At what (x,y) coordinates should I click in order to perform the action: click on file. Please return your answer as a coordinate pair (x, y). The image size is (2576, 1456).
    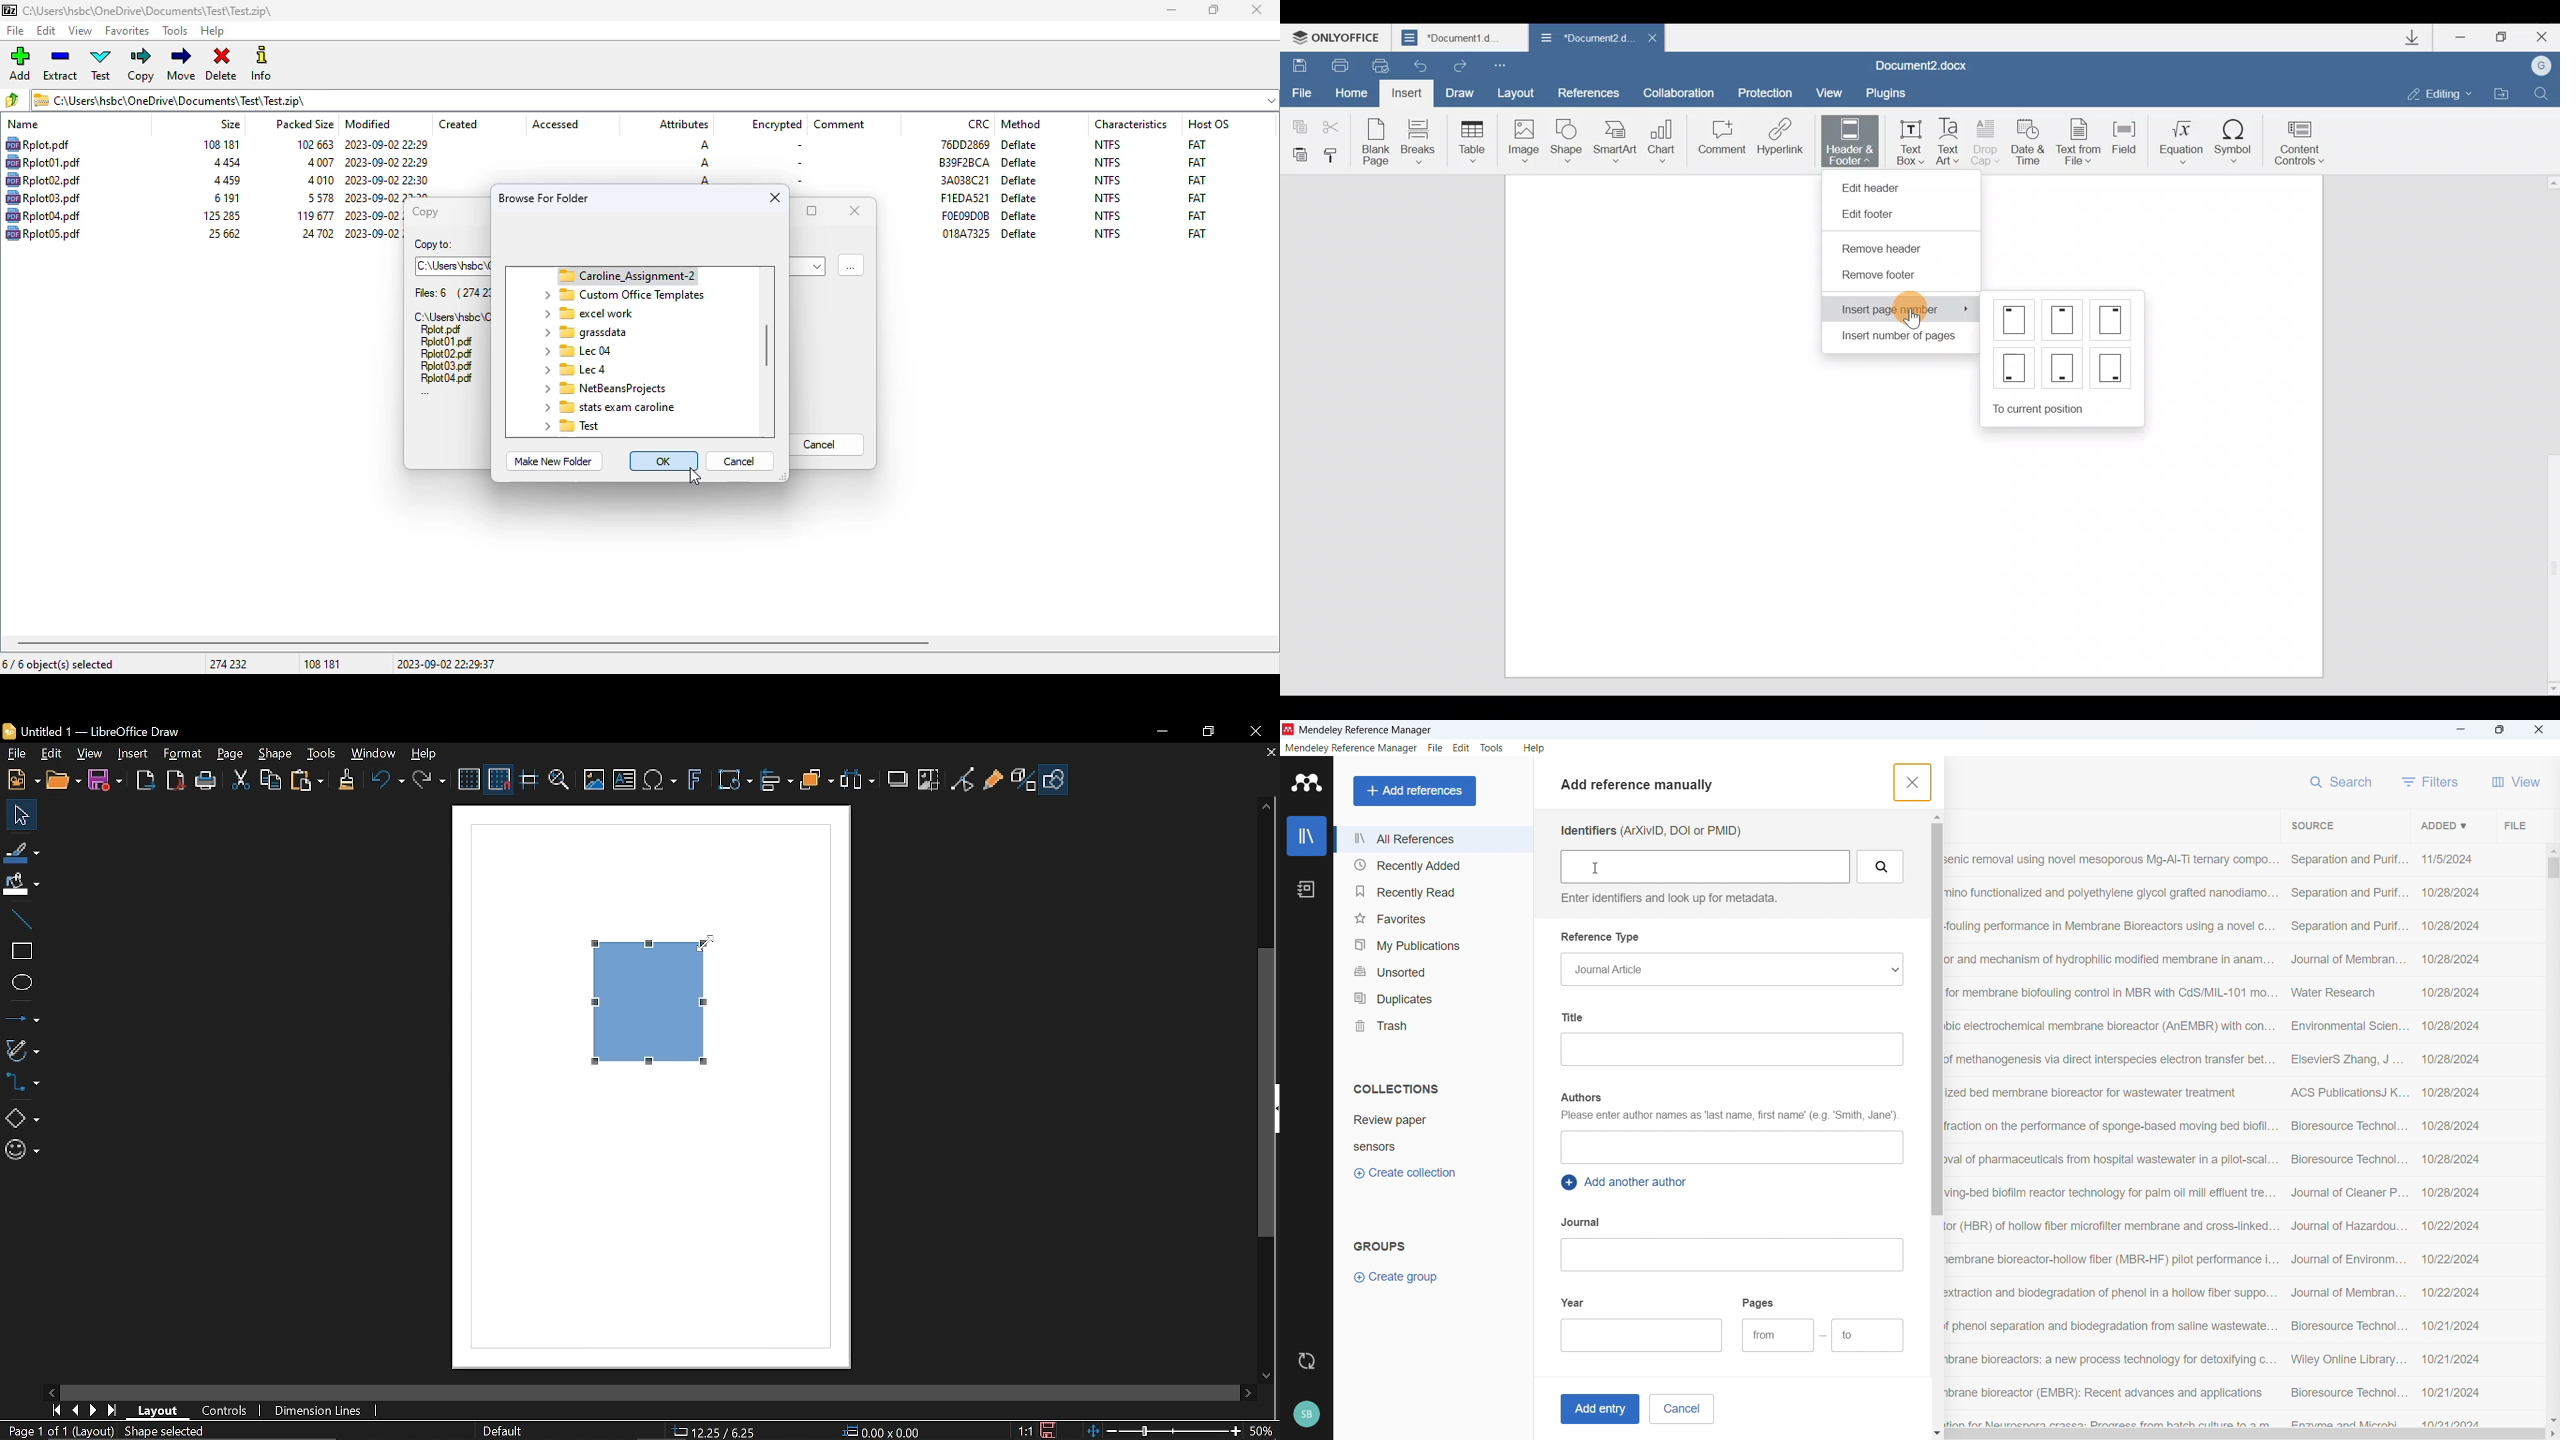
    Looking at the image, I should click on (37, 144).